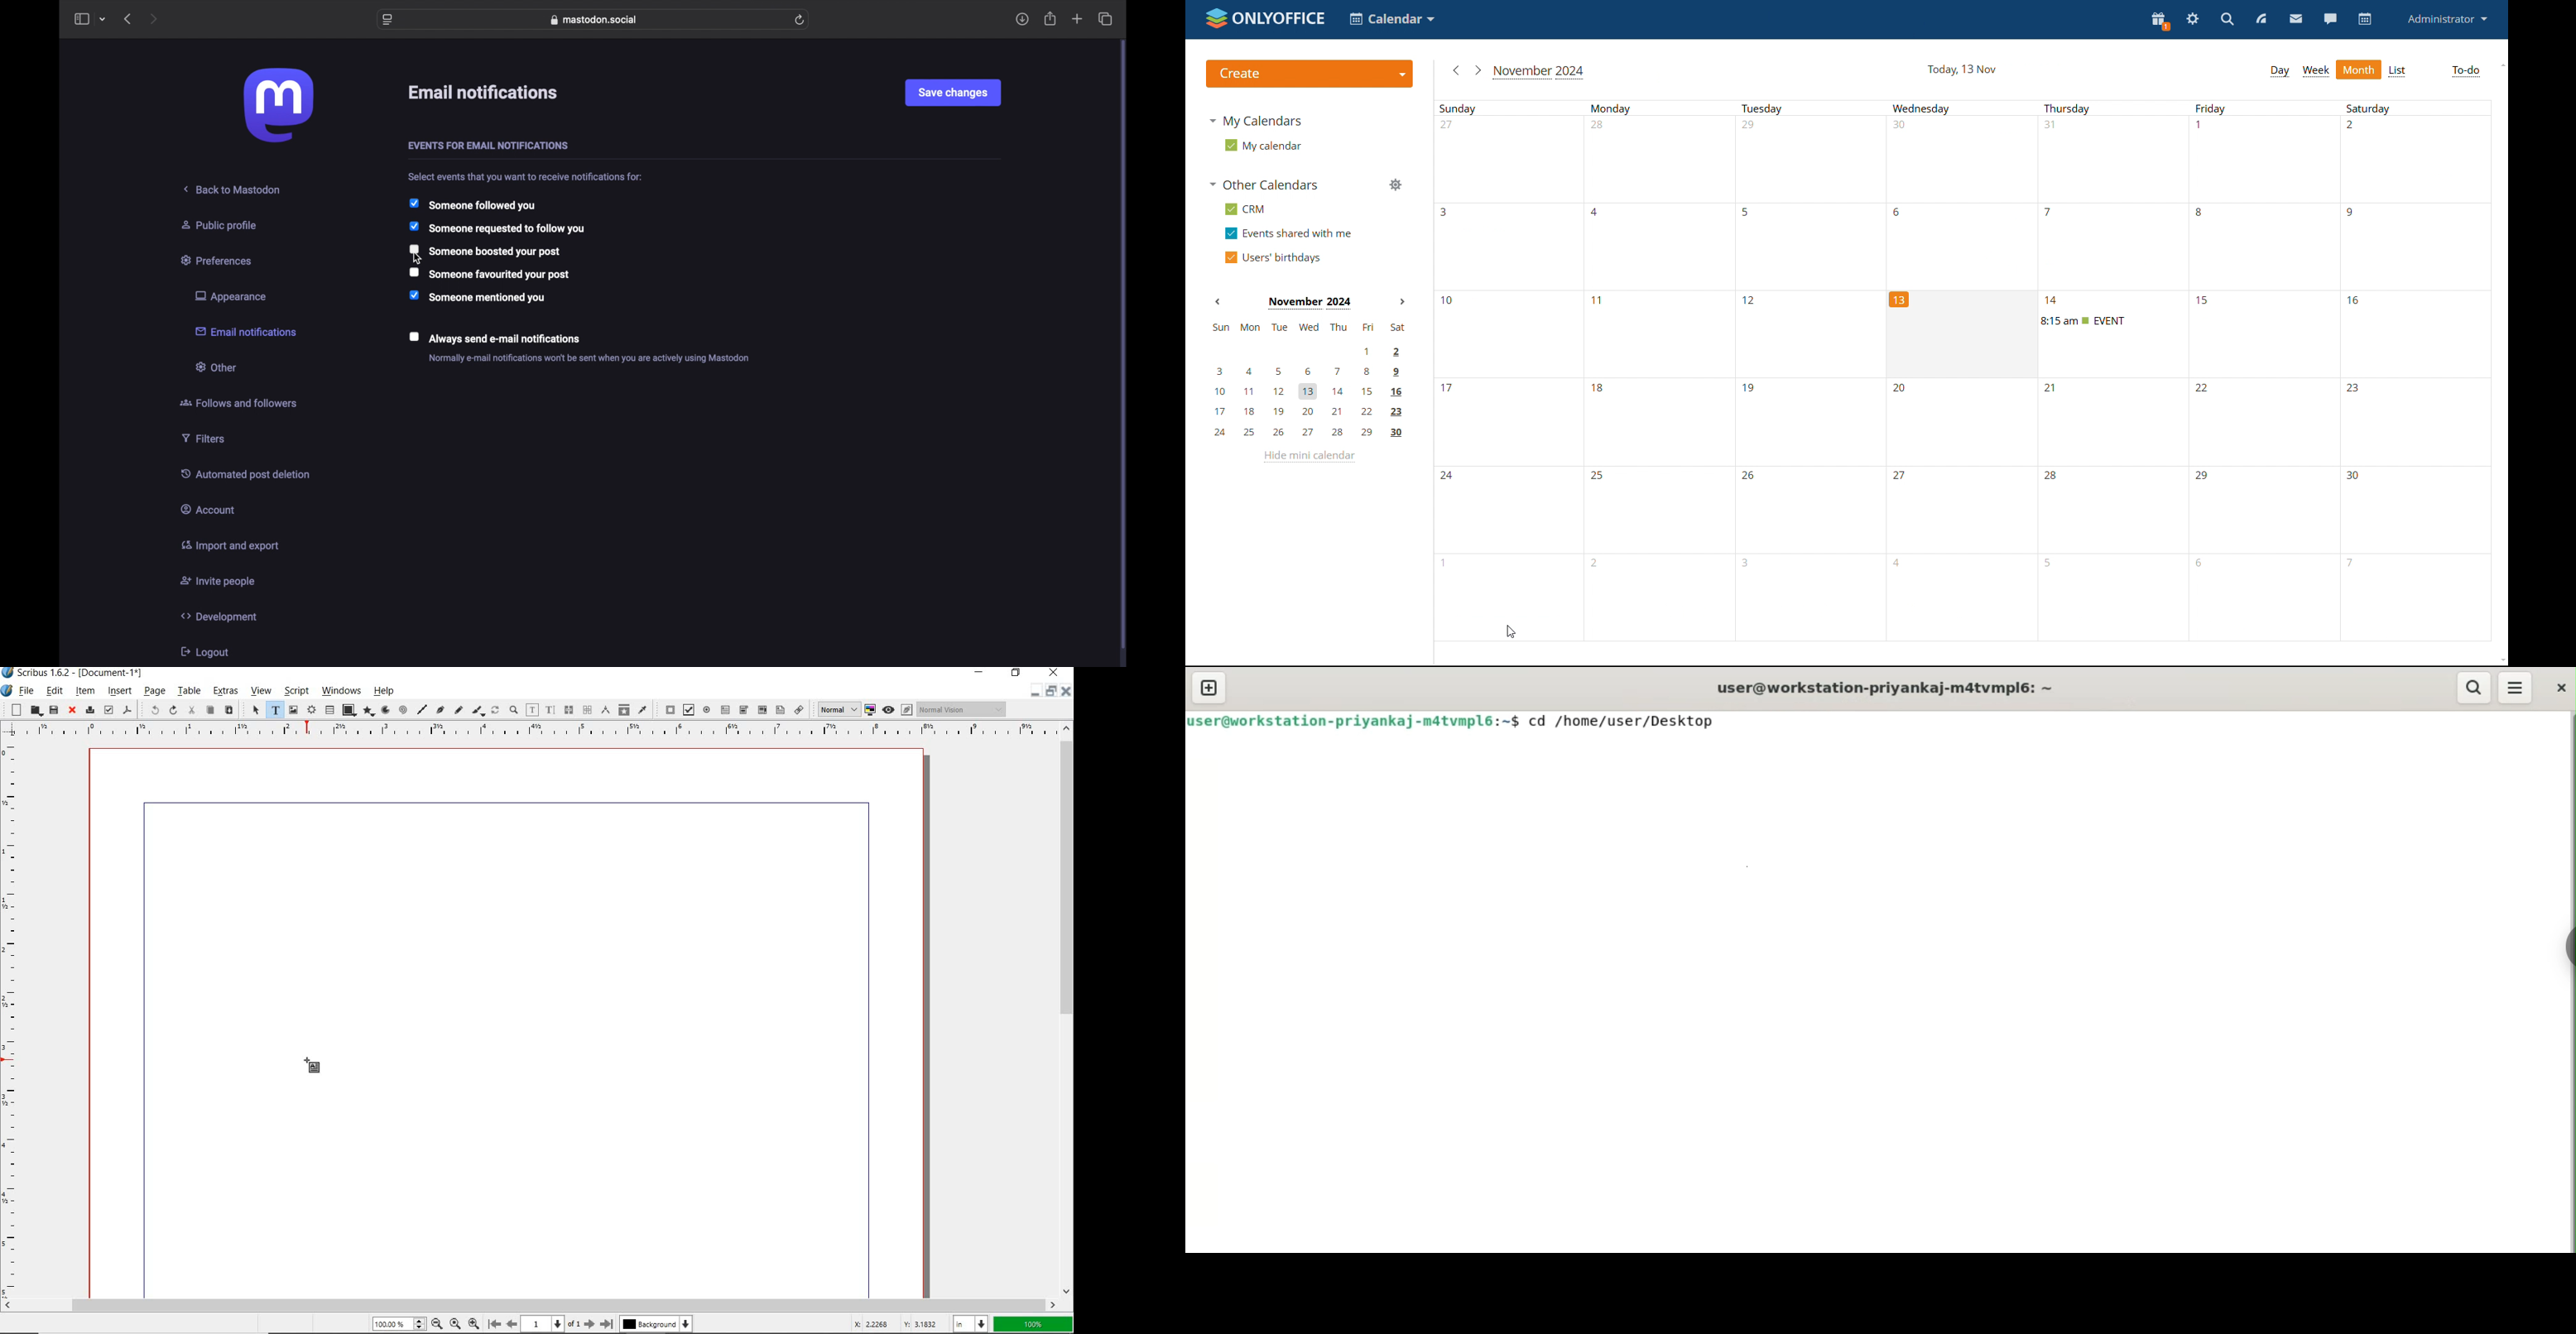 The width and height of the screenshot is (2576, 1344). What do you see at coordinates (799, 709) in the screenshot?
I see `link annotation` at bounding box center [799, 709].